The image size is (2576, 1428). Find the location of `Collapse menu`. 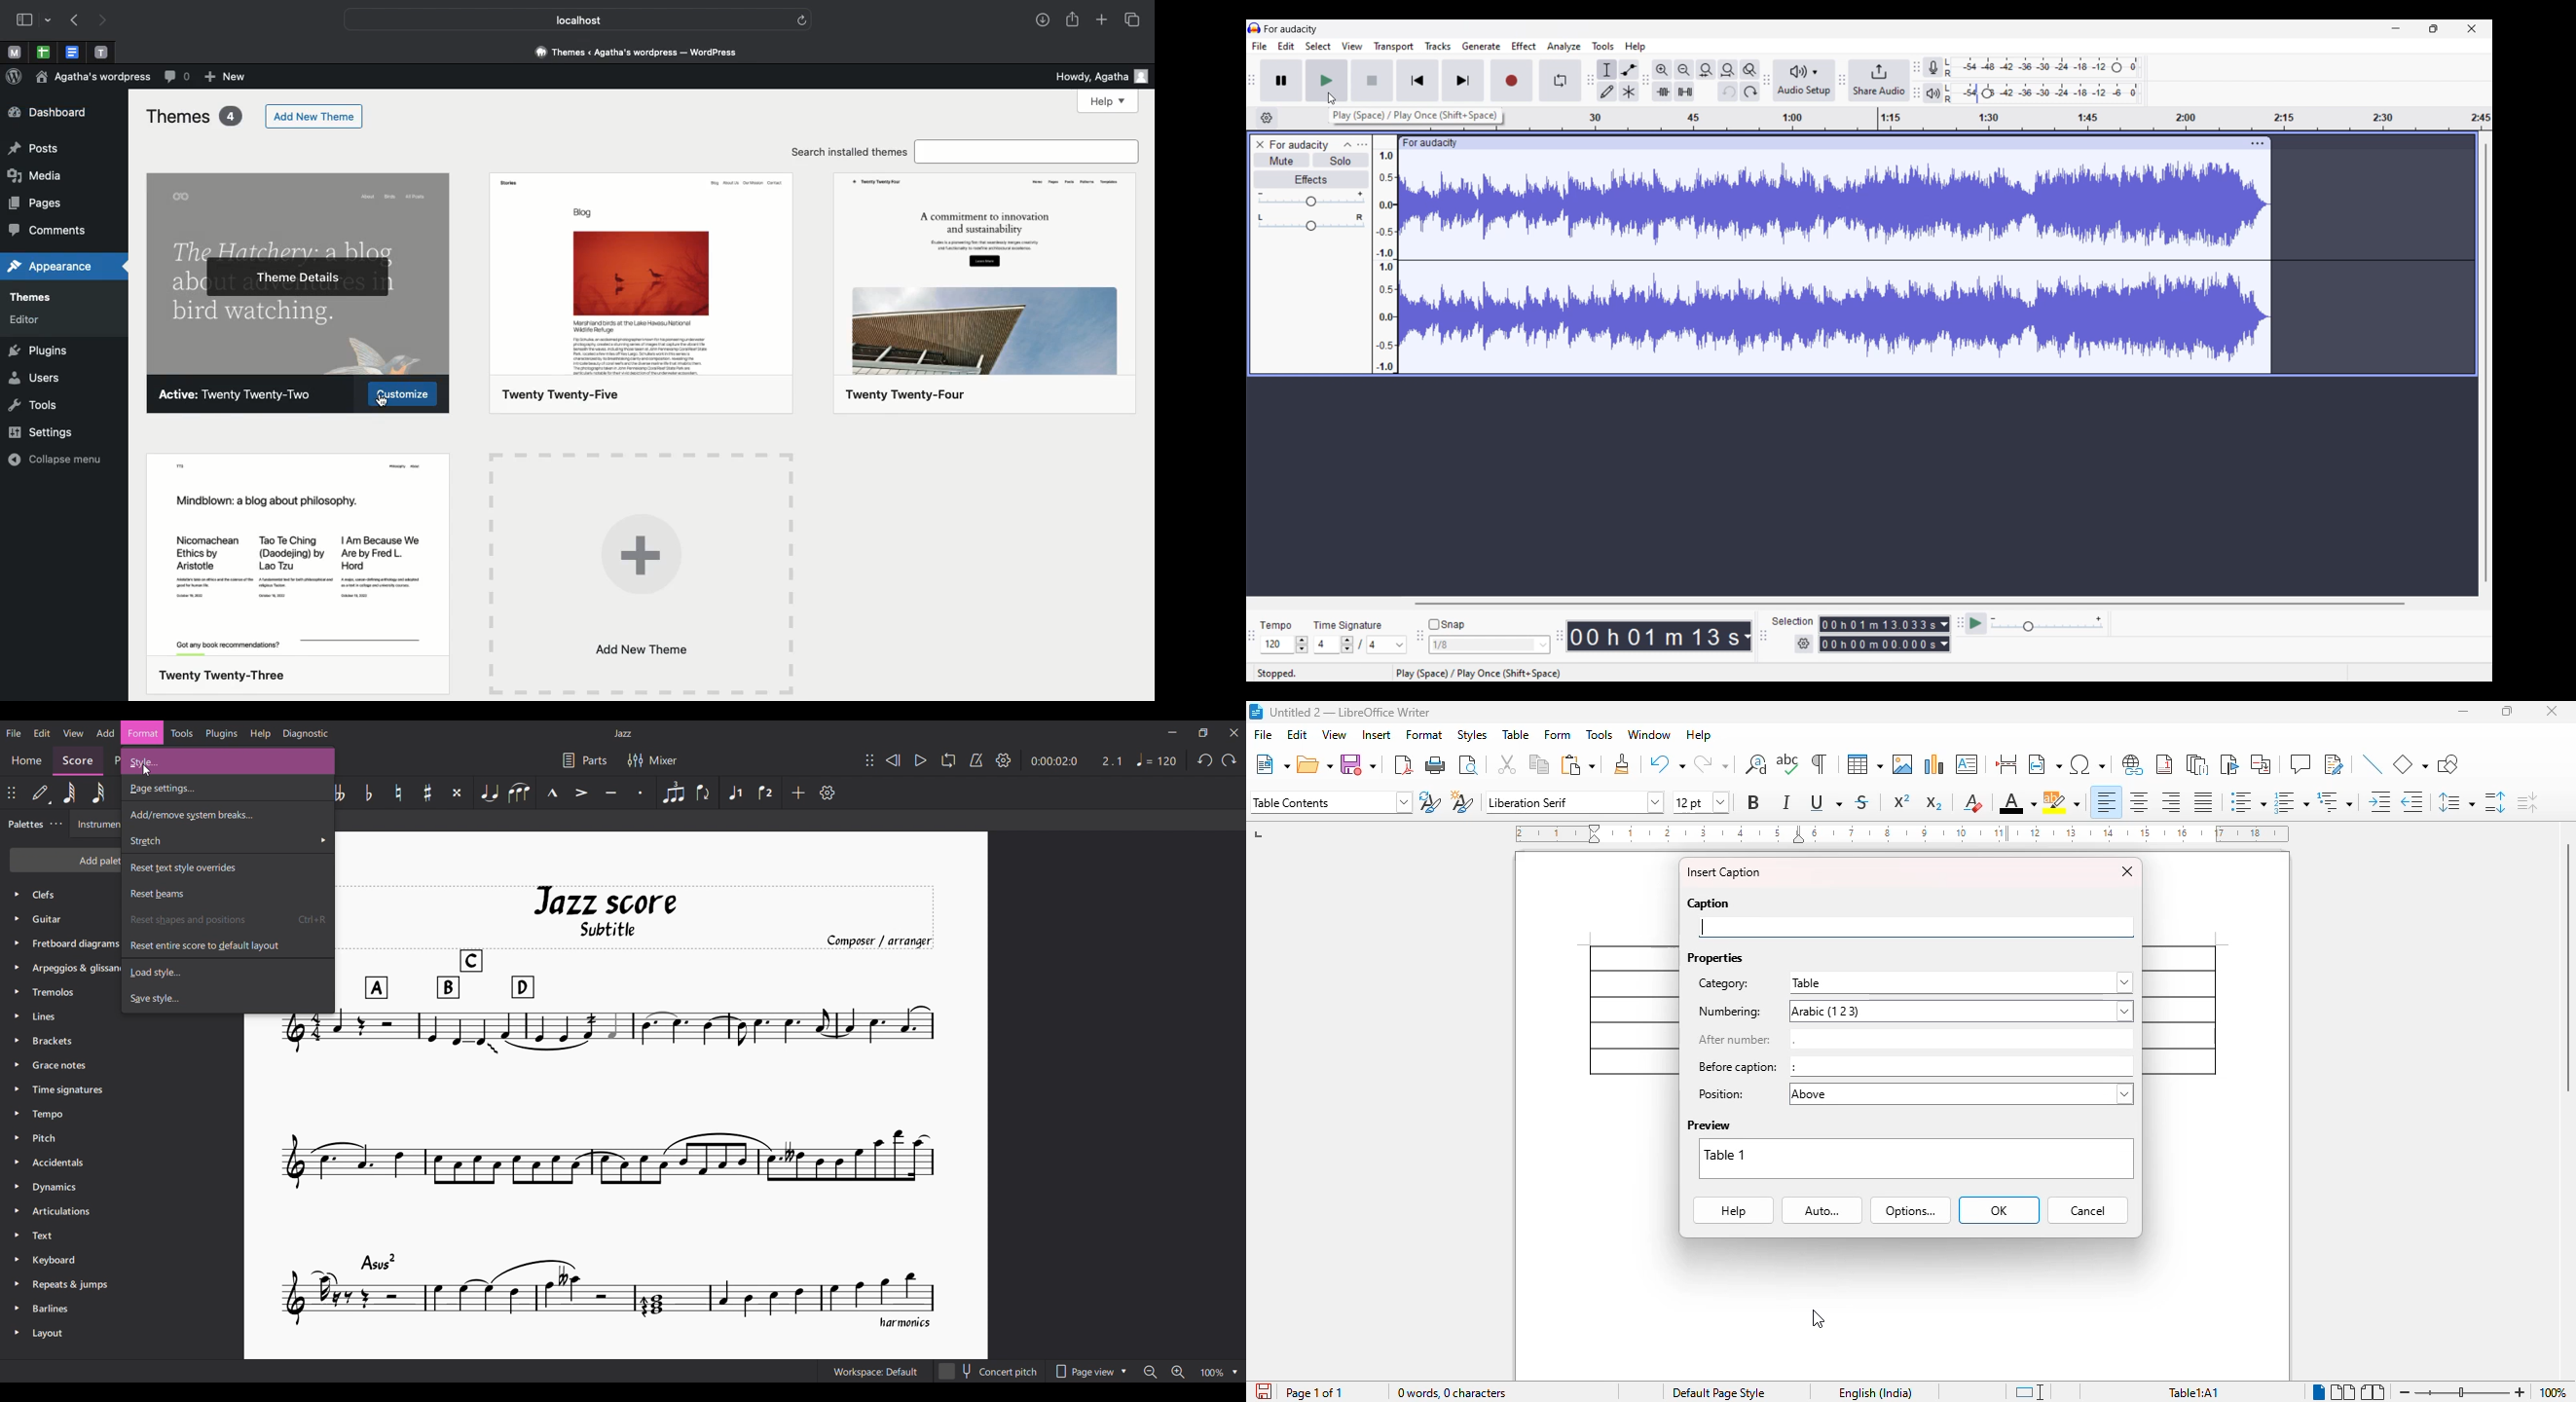

Collapse menu is located at coordinates (55, 459).